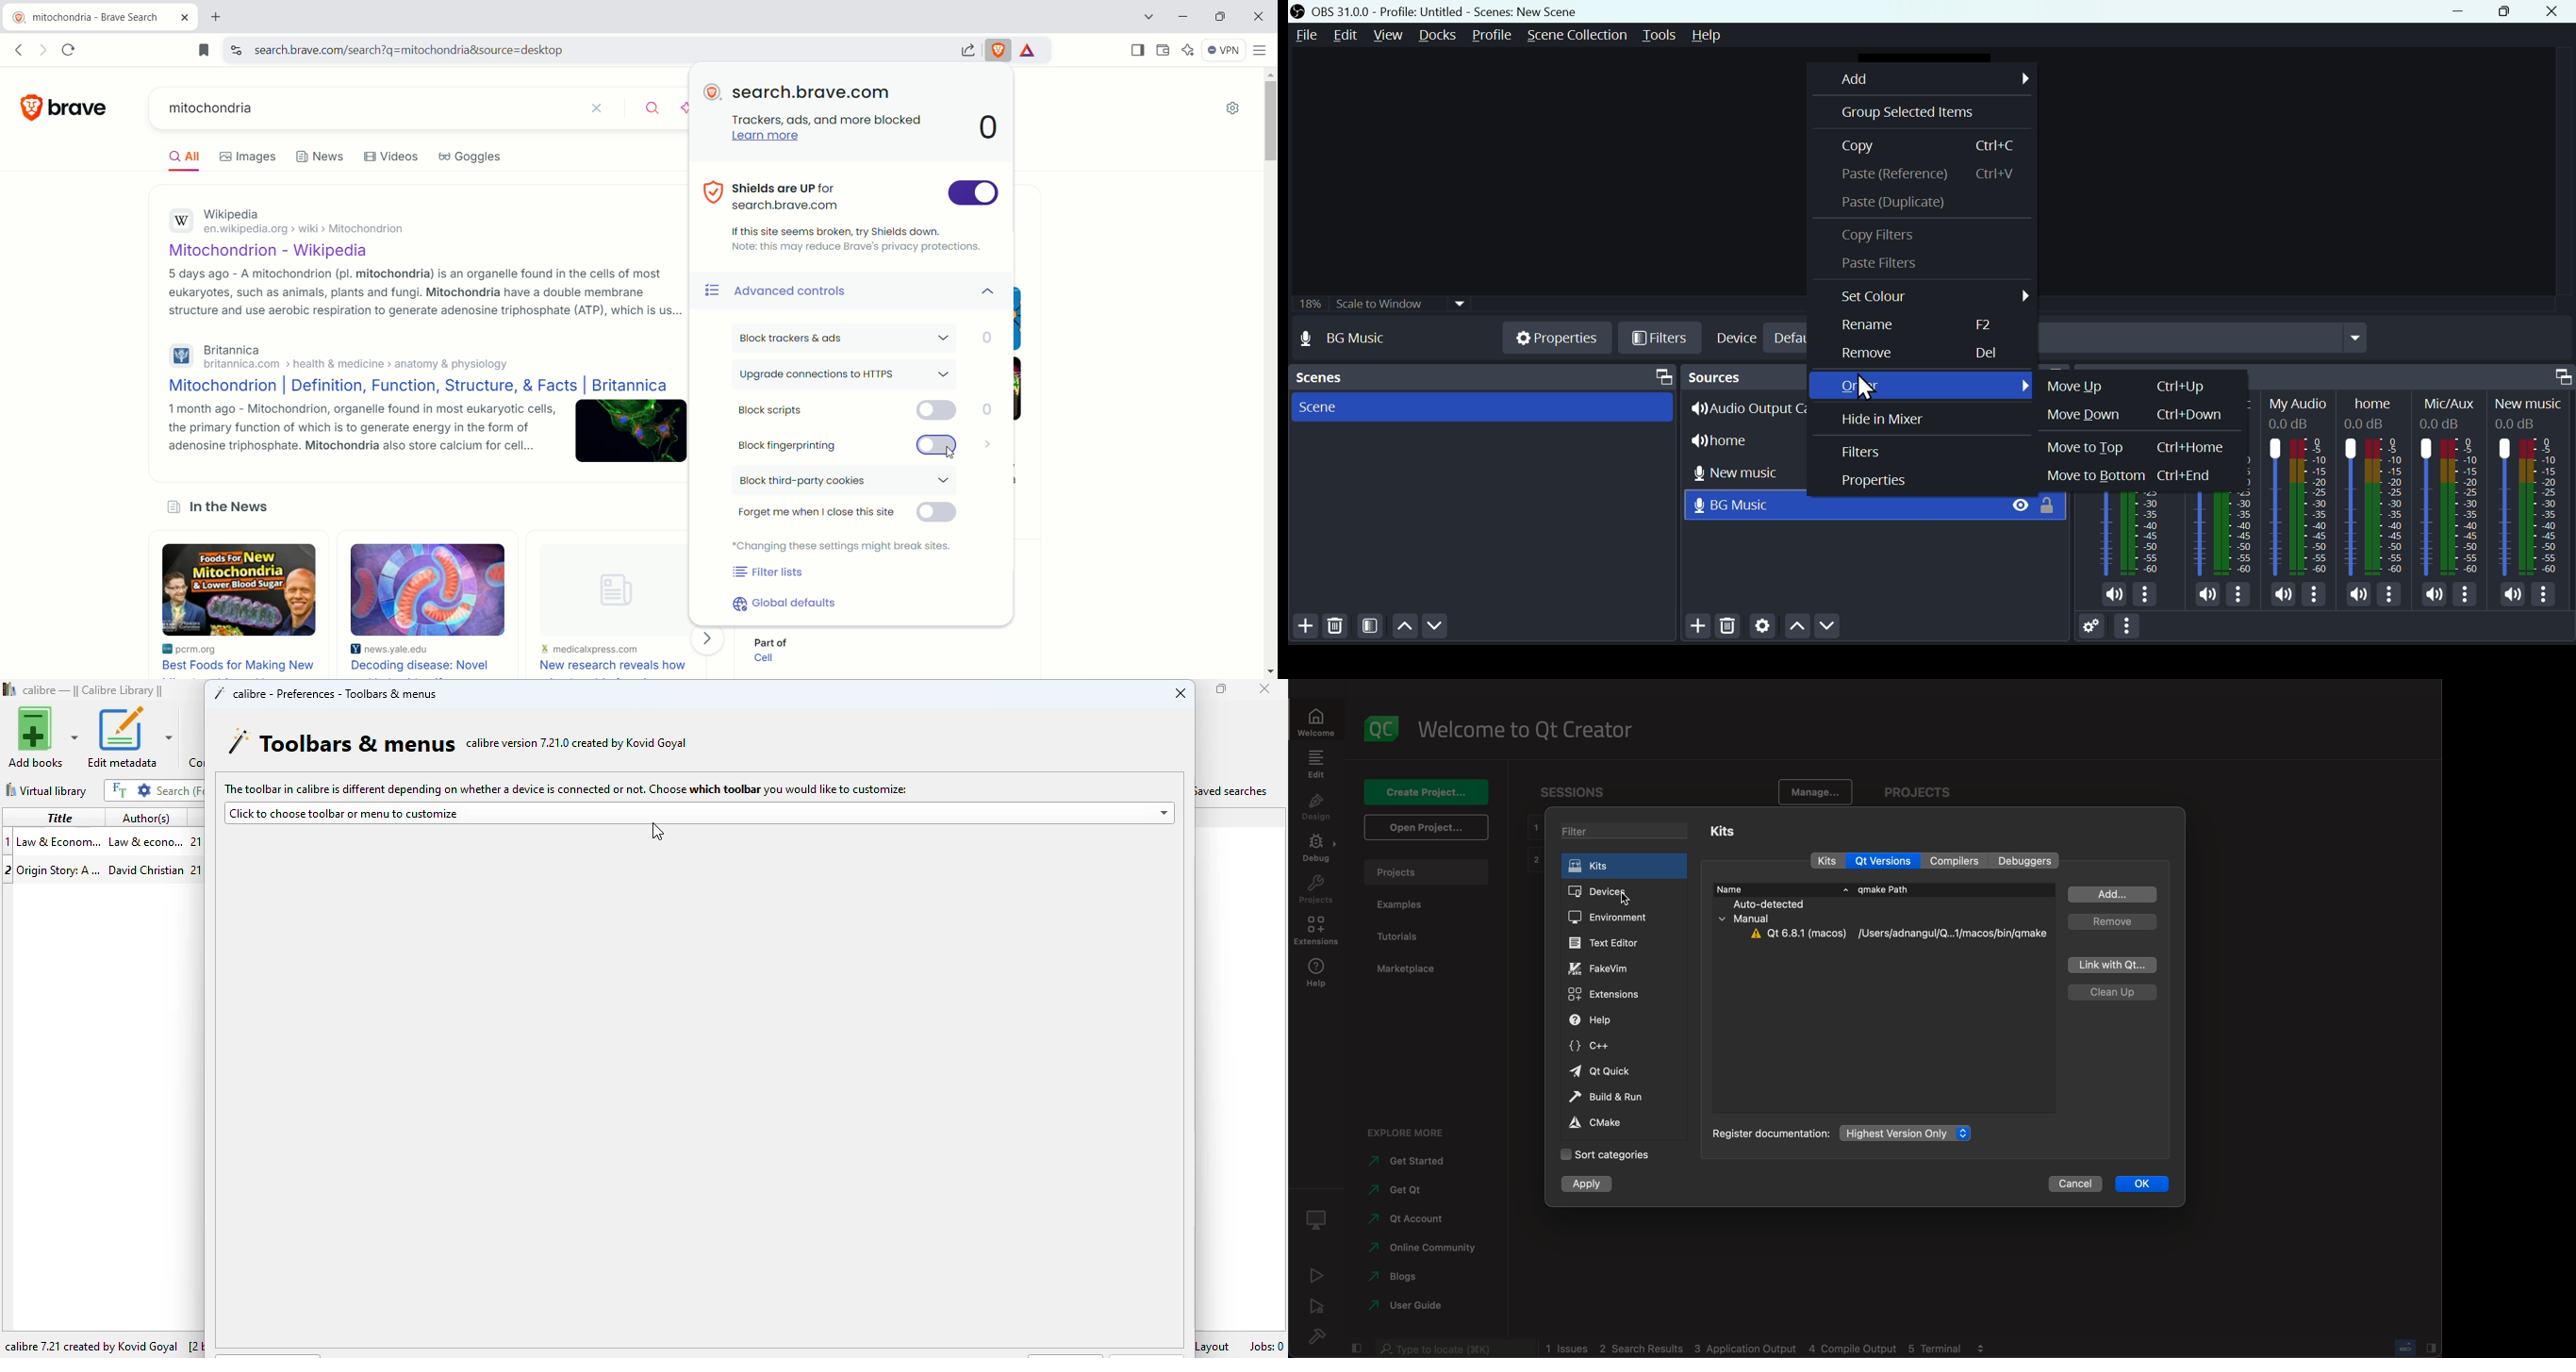 Image resolution: width=2576 pixels, height=1372 pixels. Describe the element at coordinates (1419, 1249) in the screenshot. I see `online community` at that location.